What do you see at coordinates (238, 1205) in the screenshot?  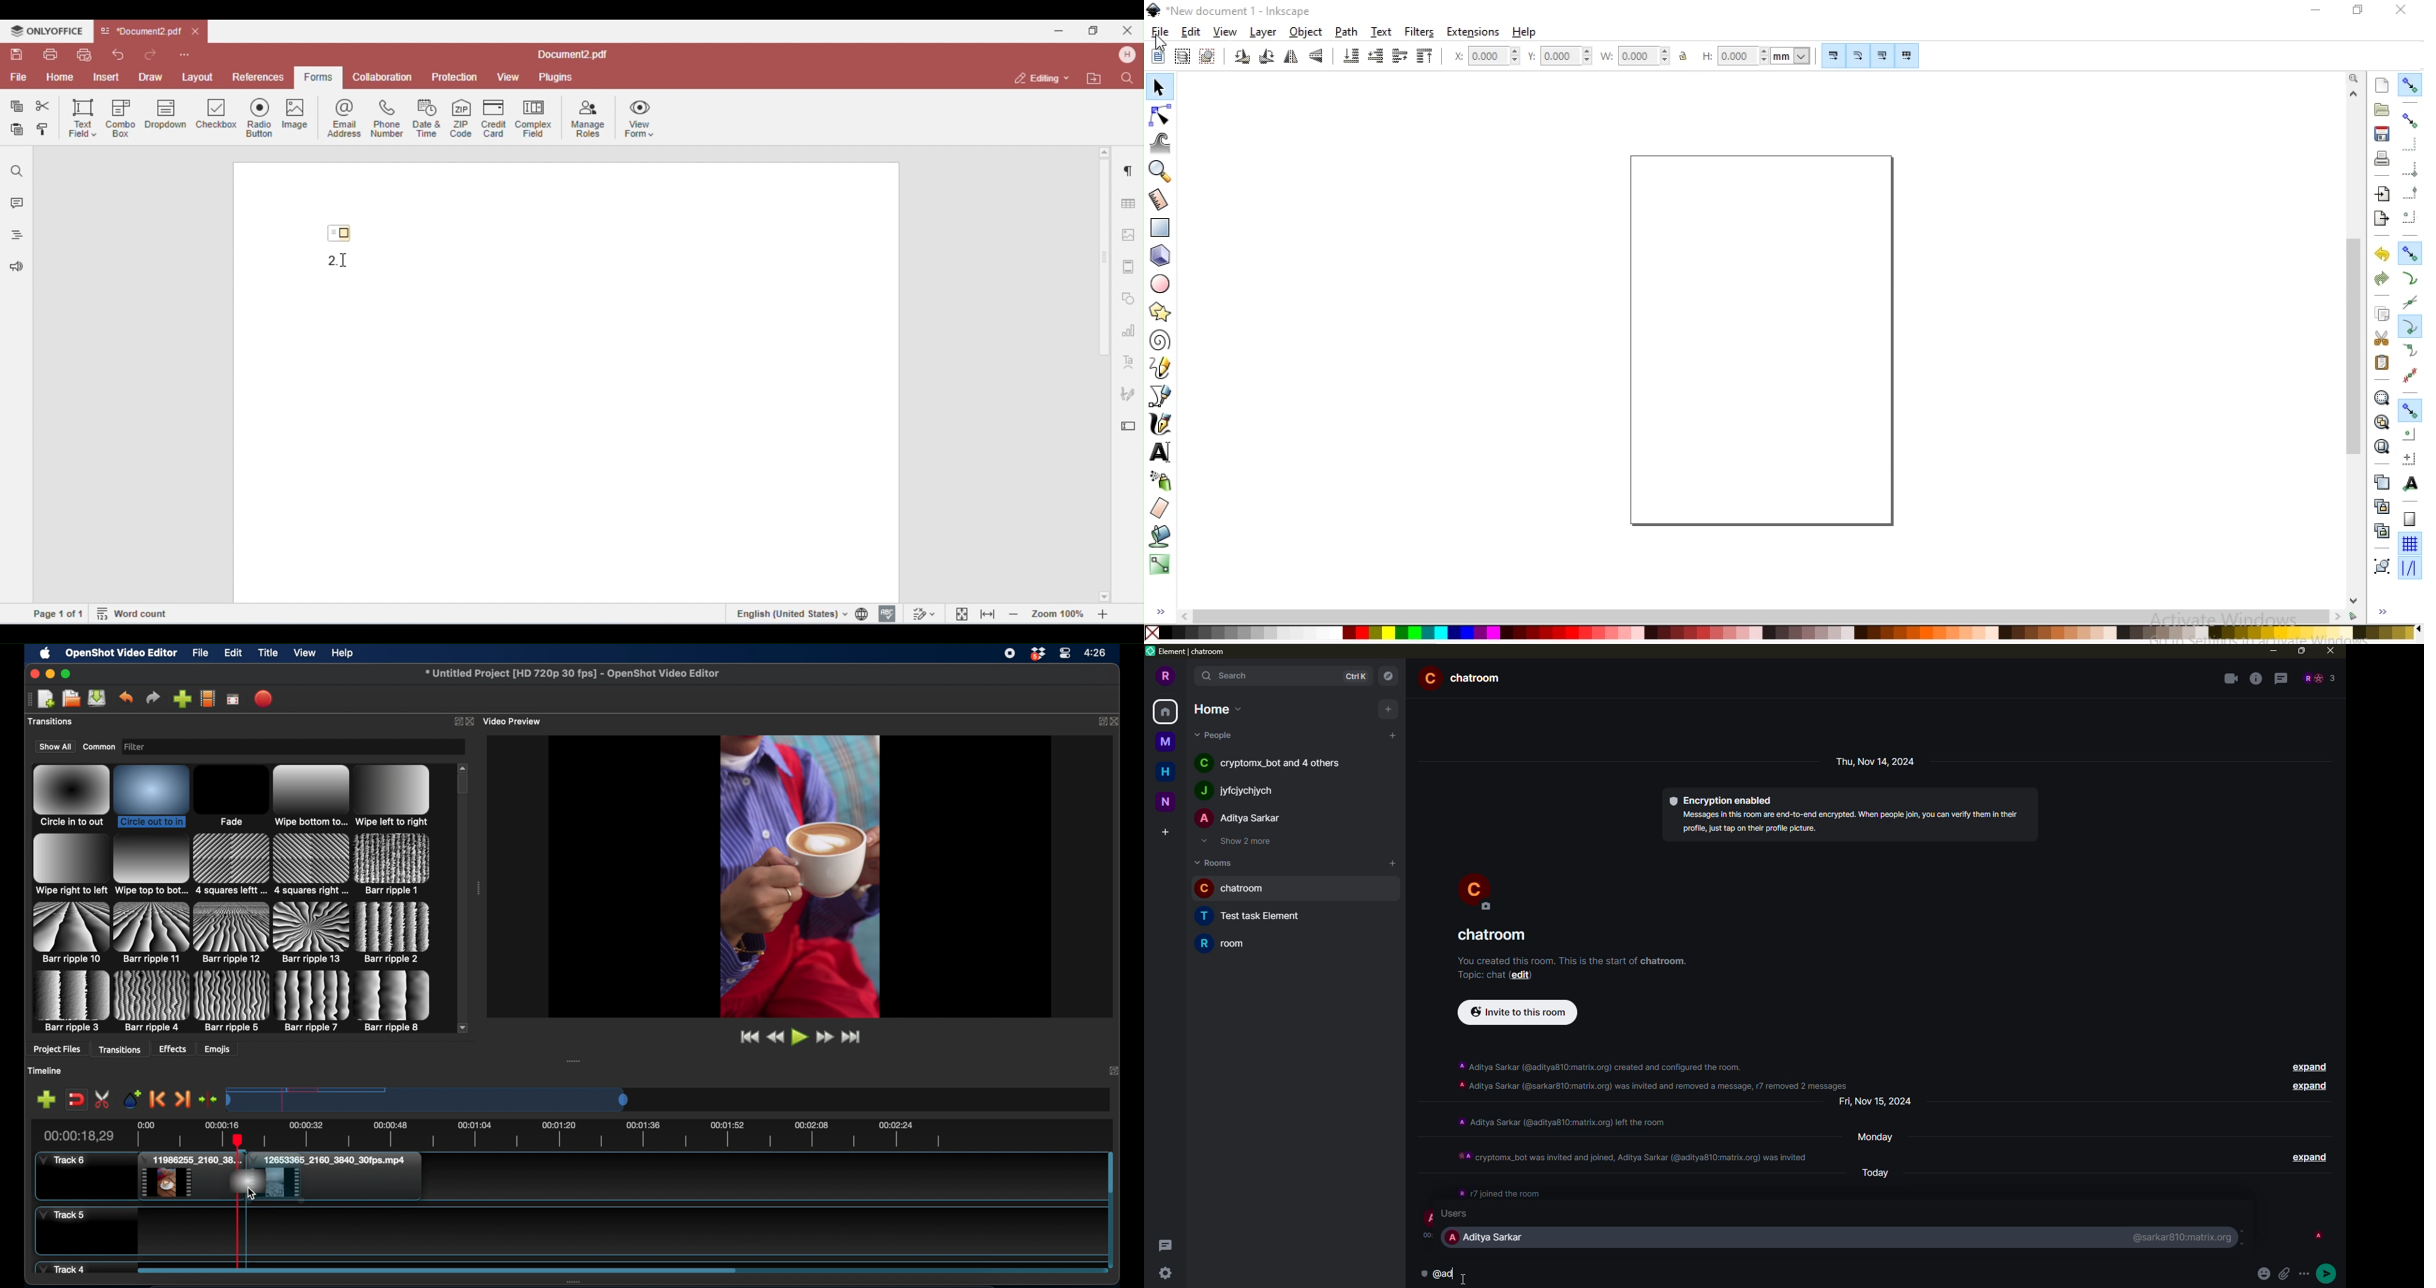 I see `playhead` at bounding box center [238, 1205].